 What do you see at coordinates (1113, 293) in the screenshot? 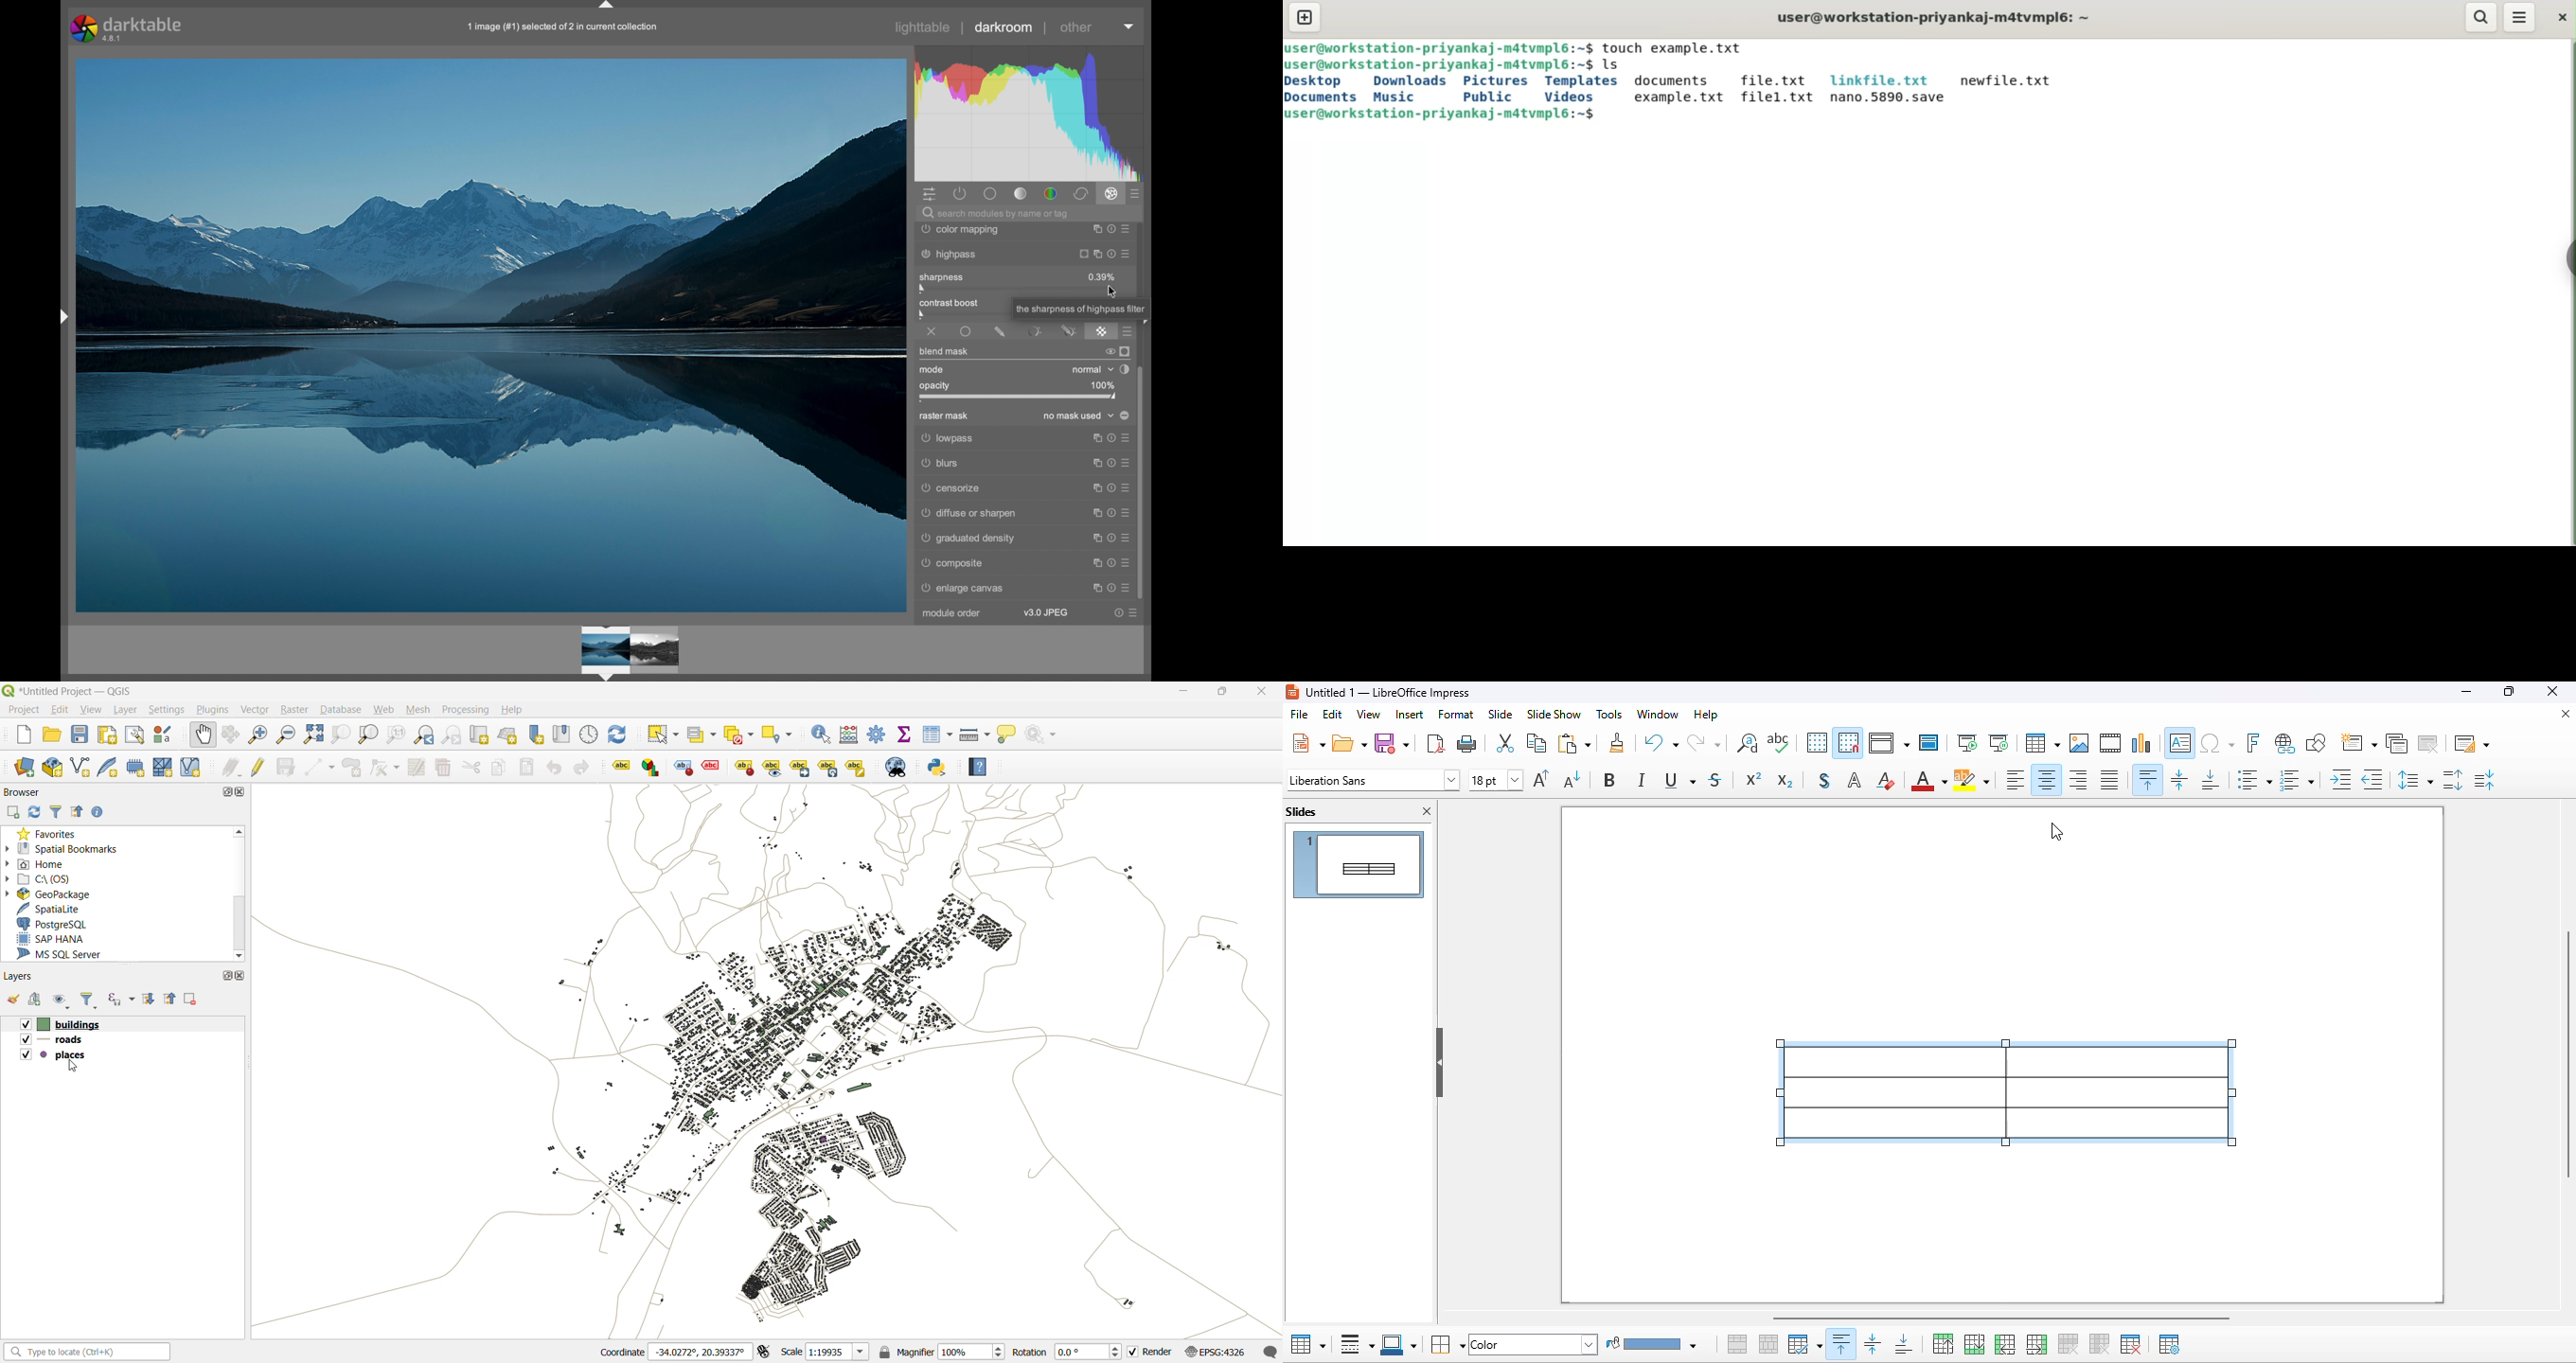
I see `cursor` at bounding box center [1113, 293].